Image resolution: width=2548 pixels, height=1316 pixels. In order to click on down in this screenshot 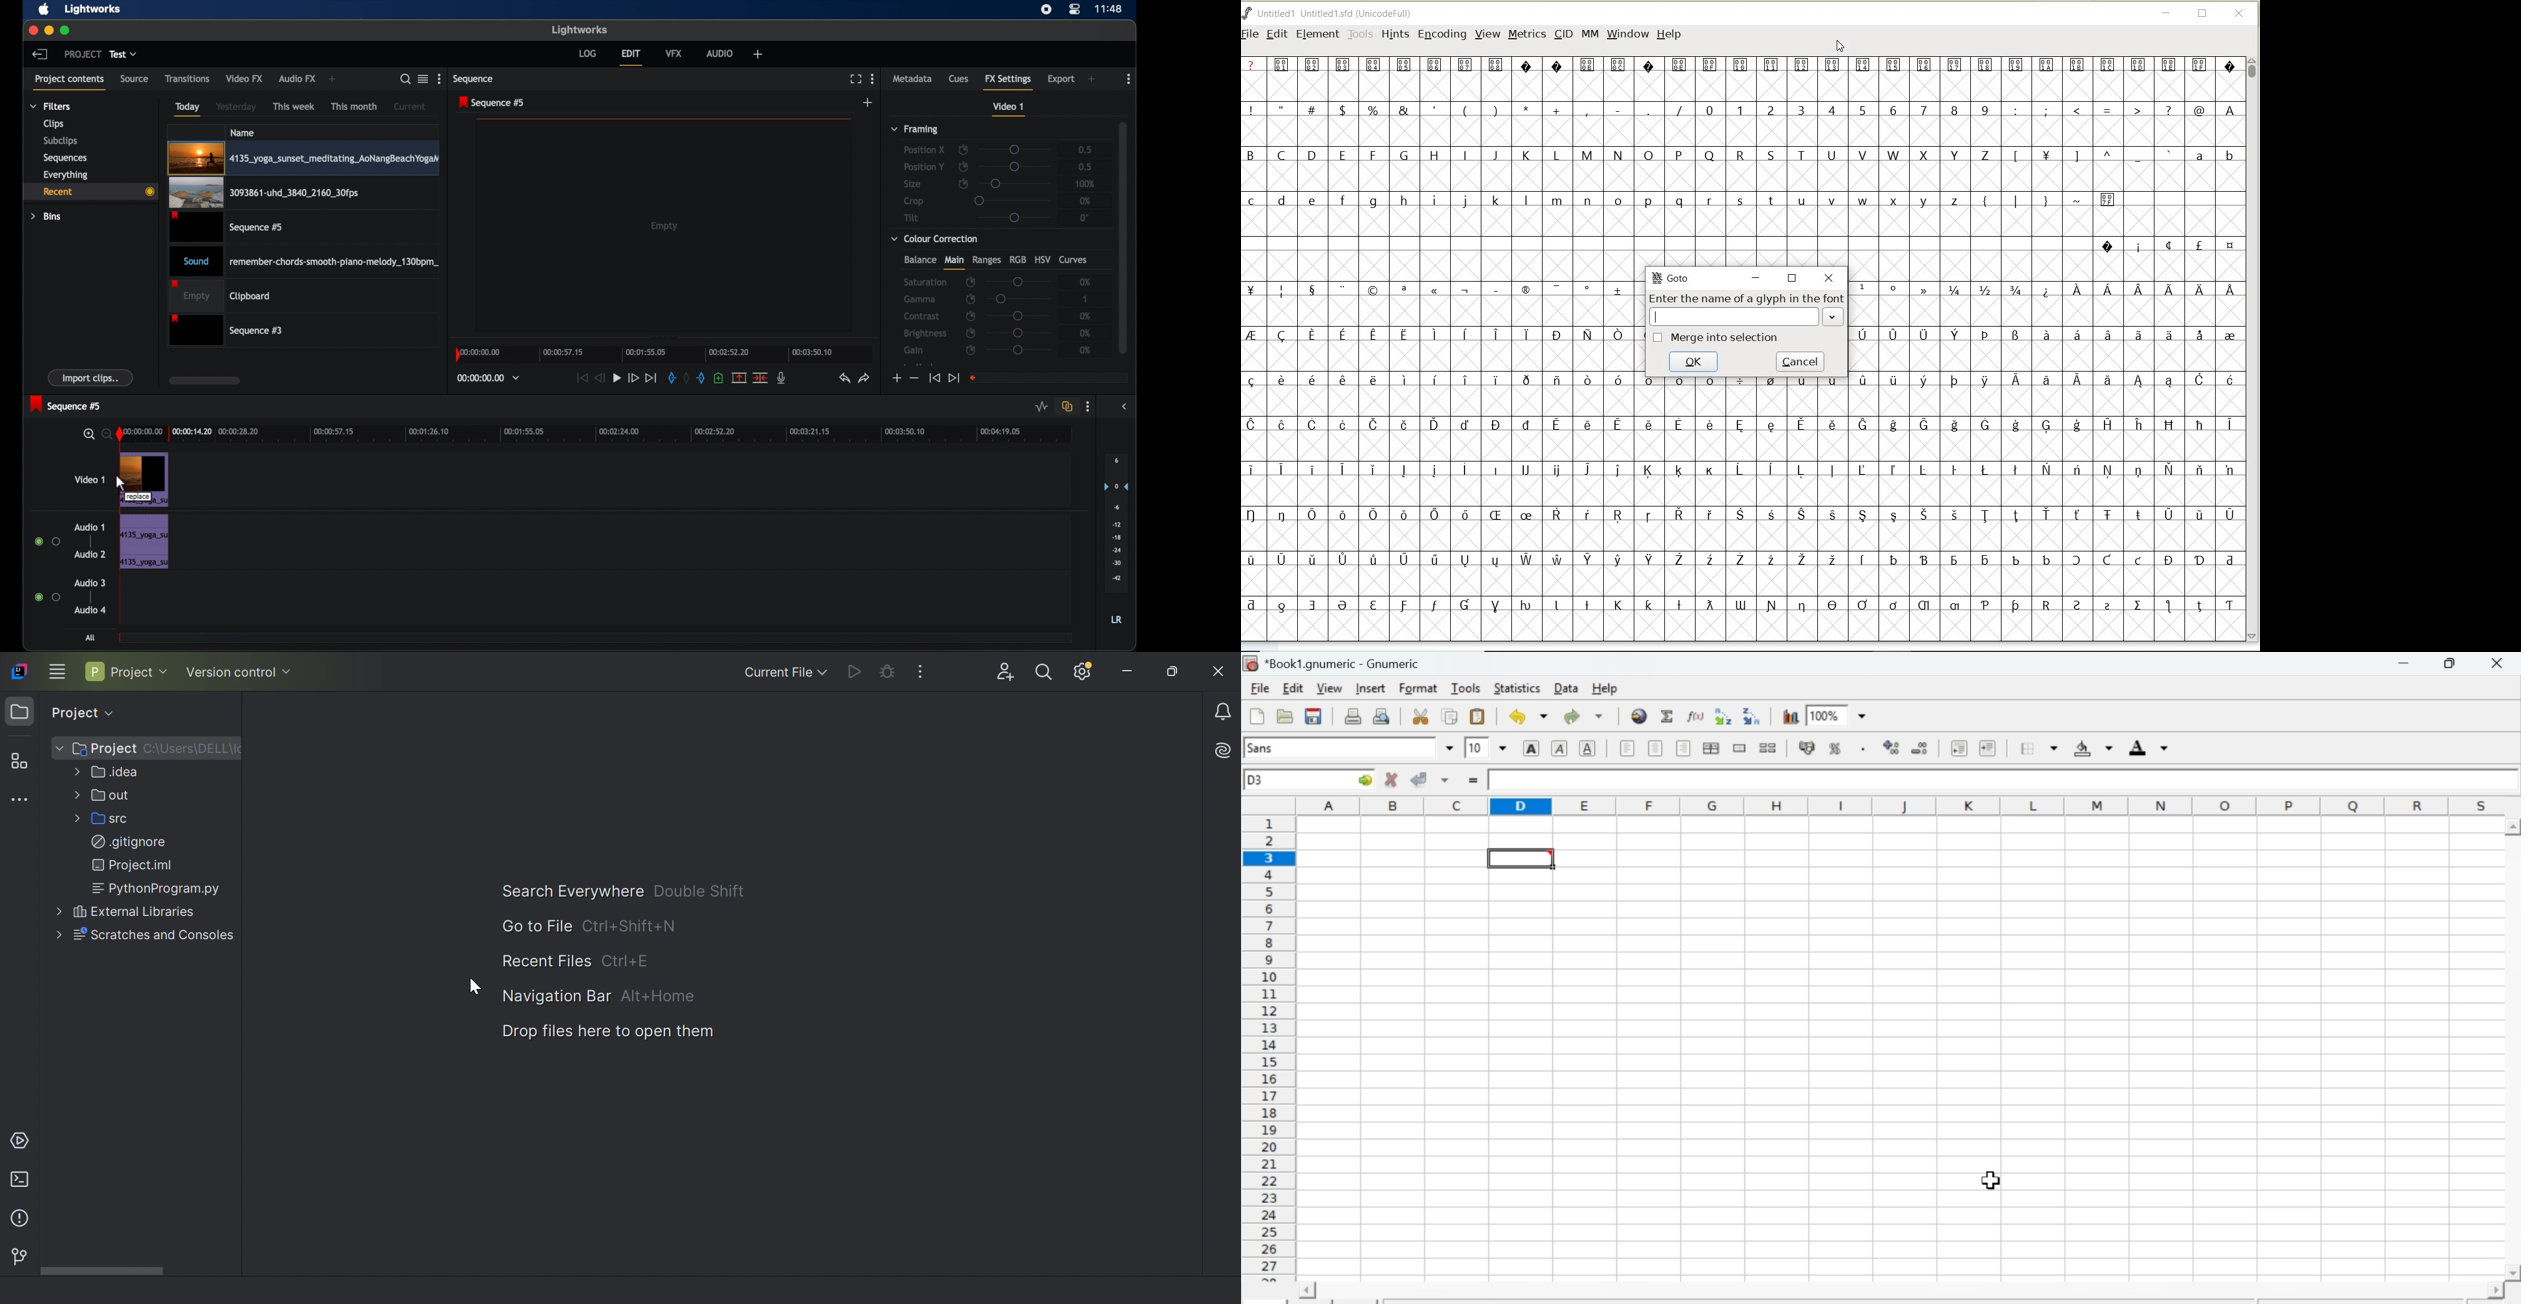, I will do `click(1446, 779)`.